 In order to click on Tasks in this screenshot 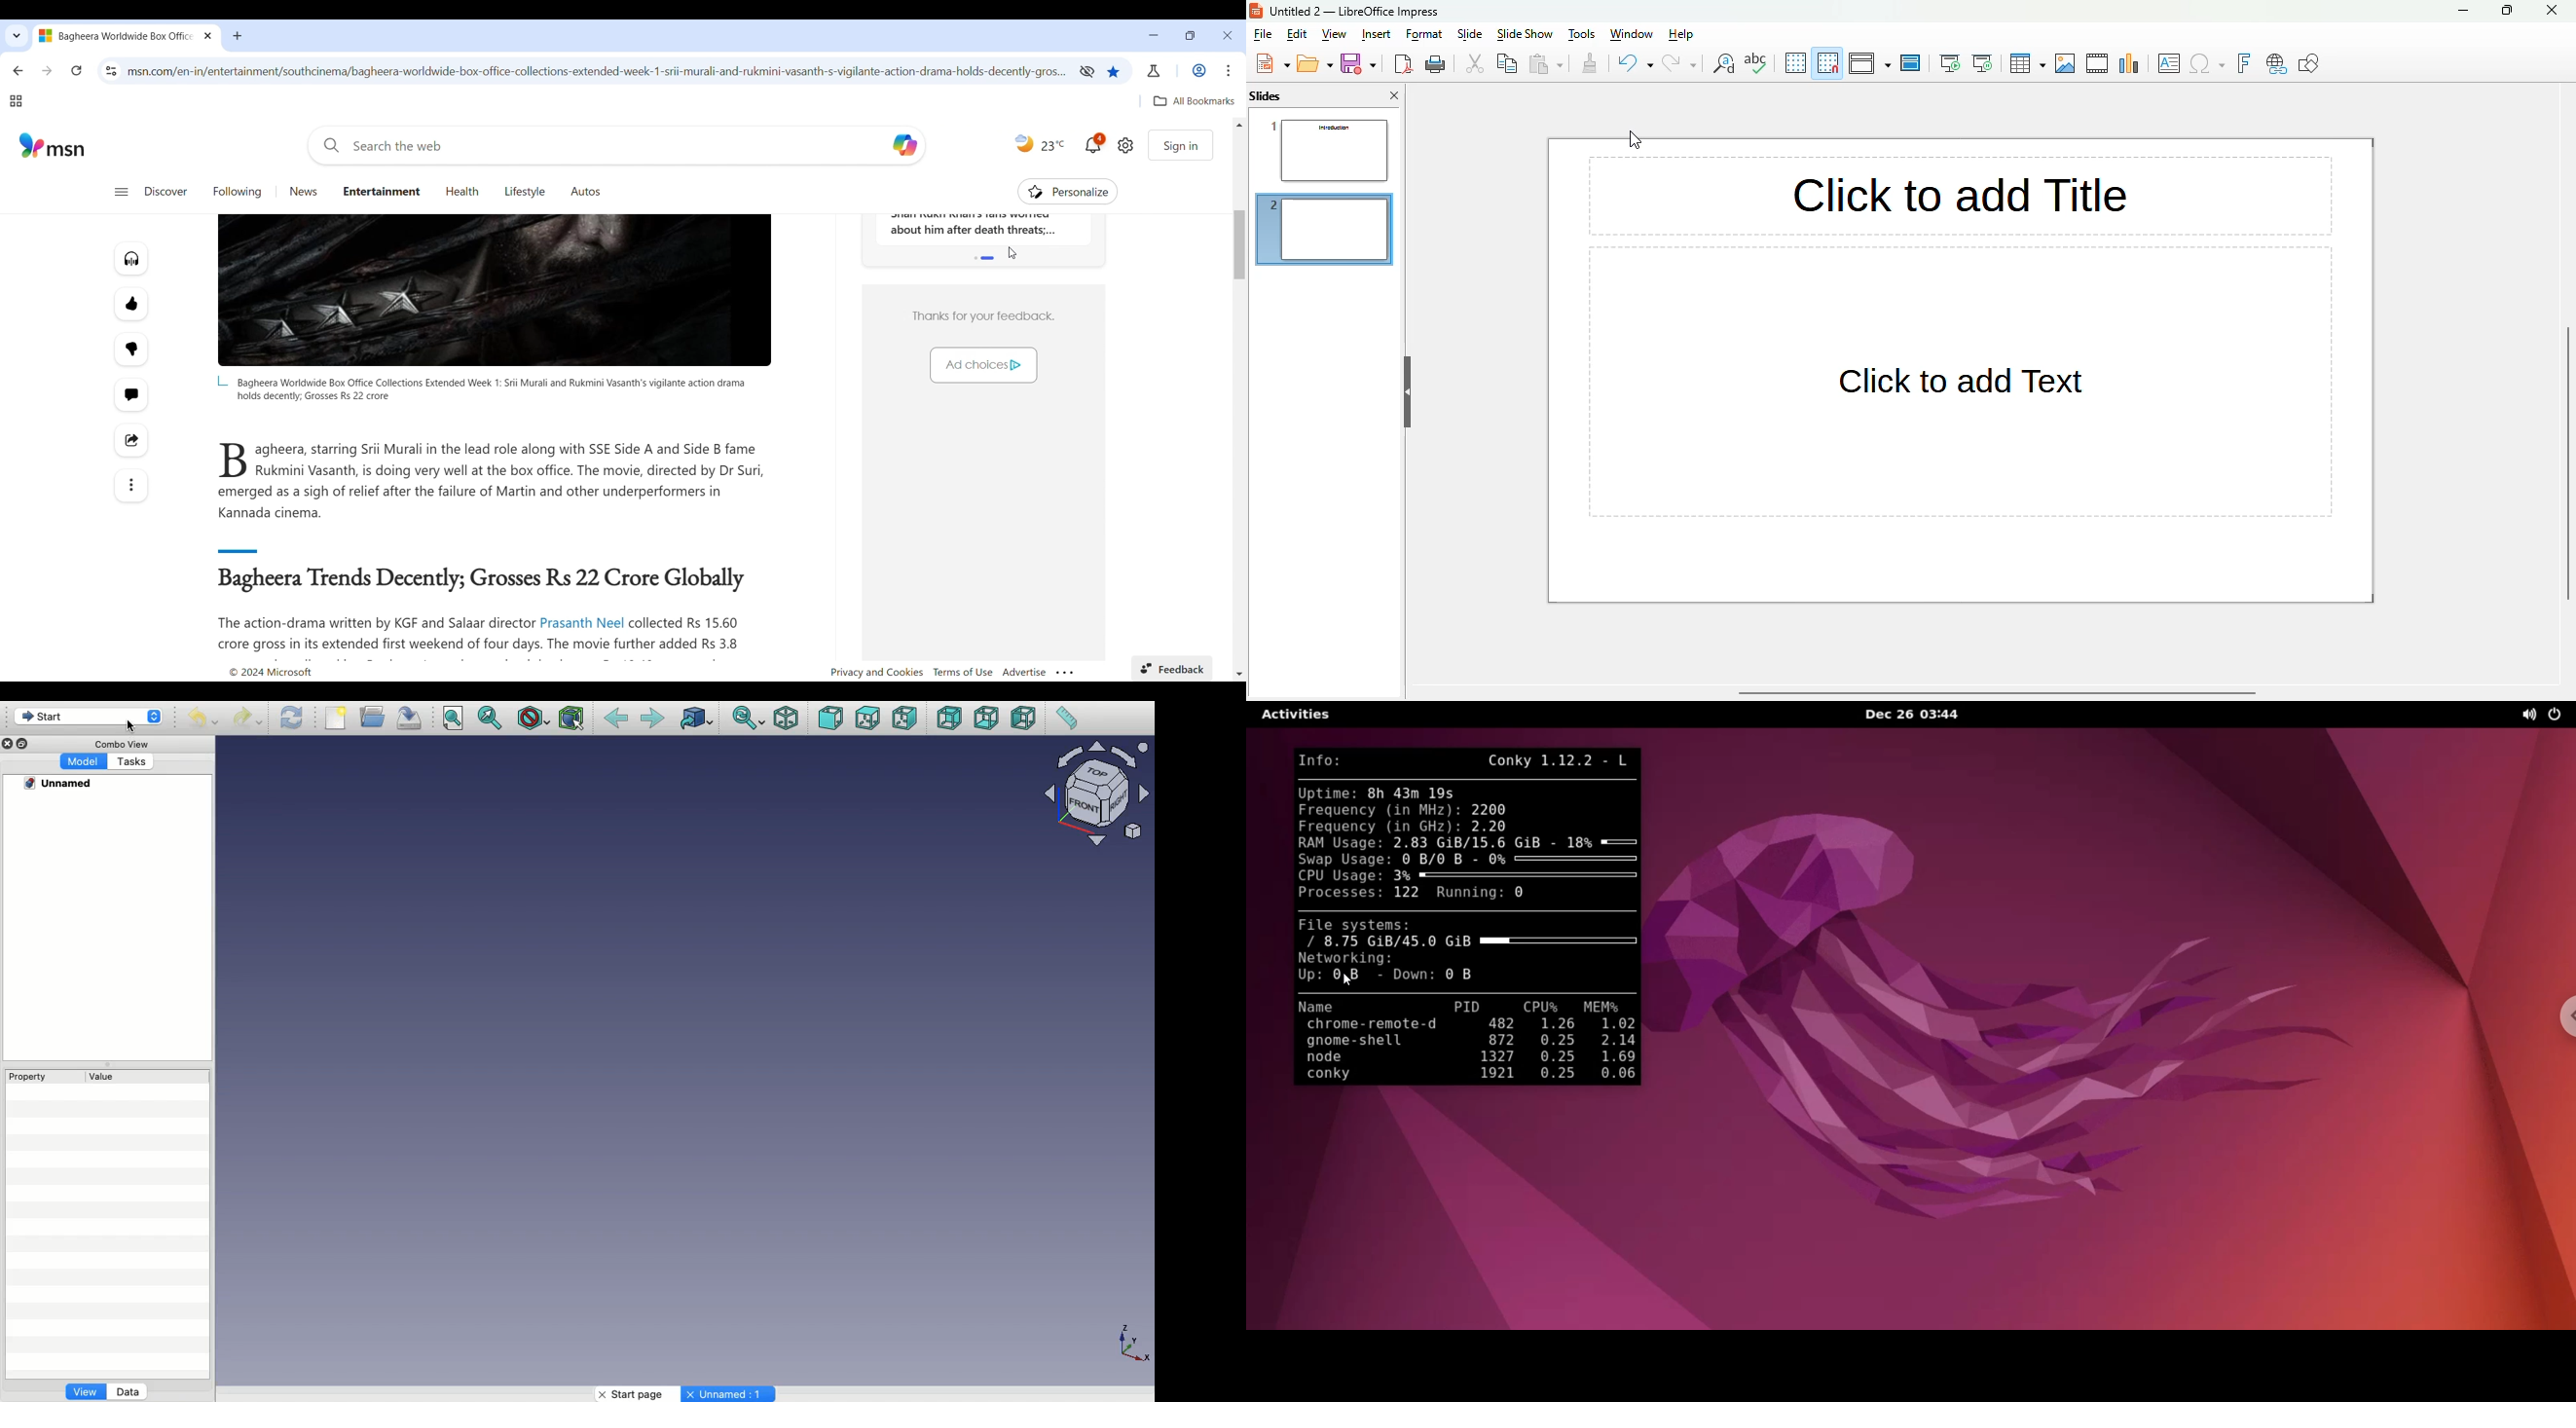, I will do `click(133, 762)`.